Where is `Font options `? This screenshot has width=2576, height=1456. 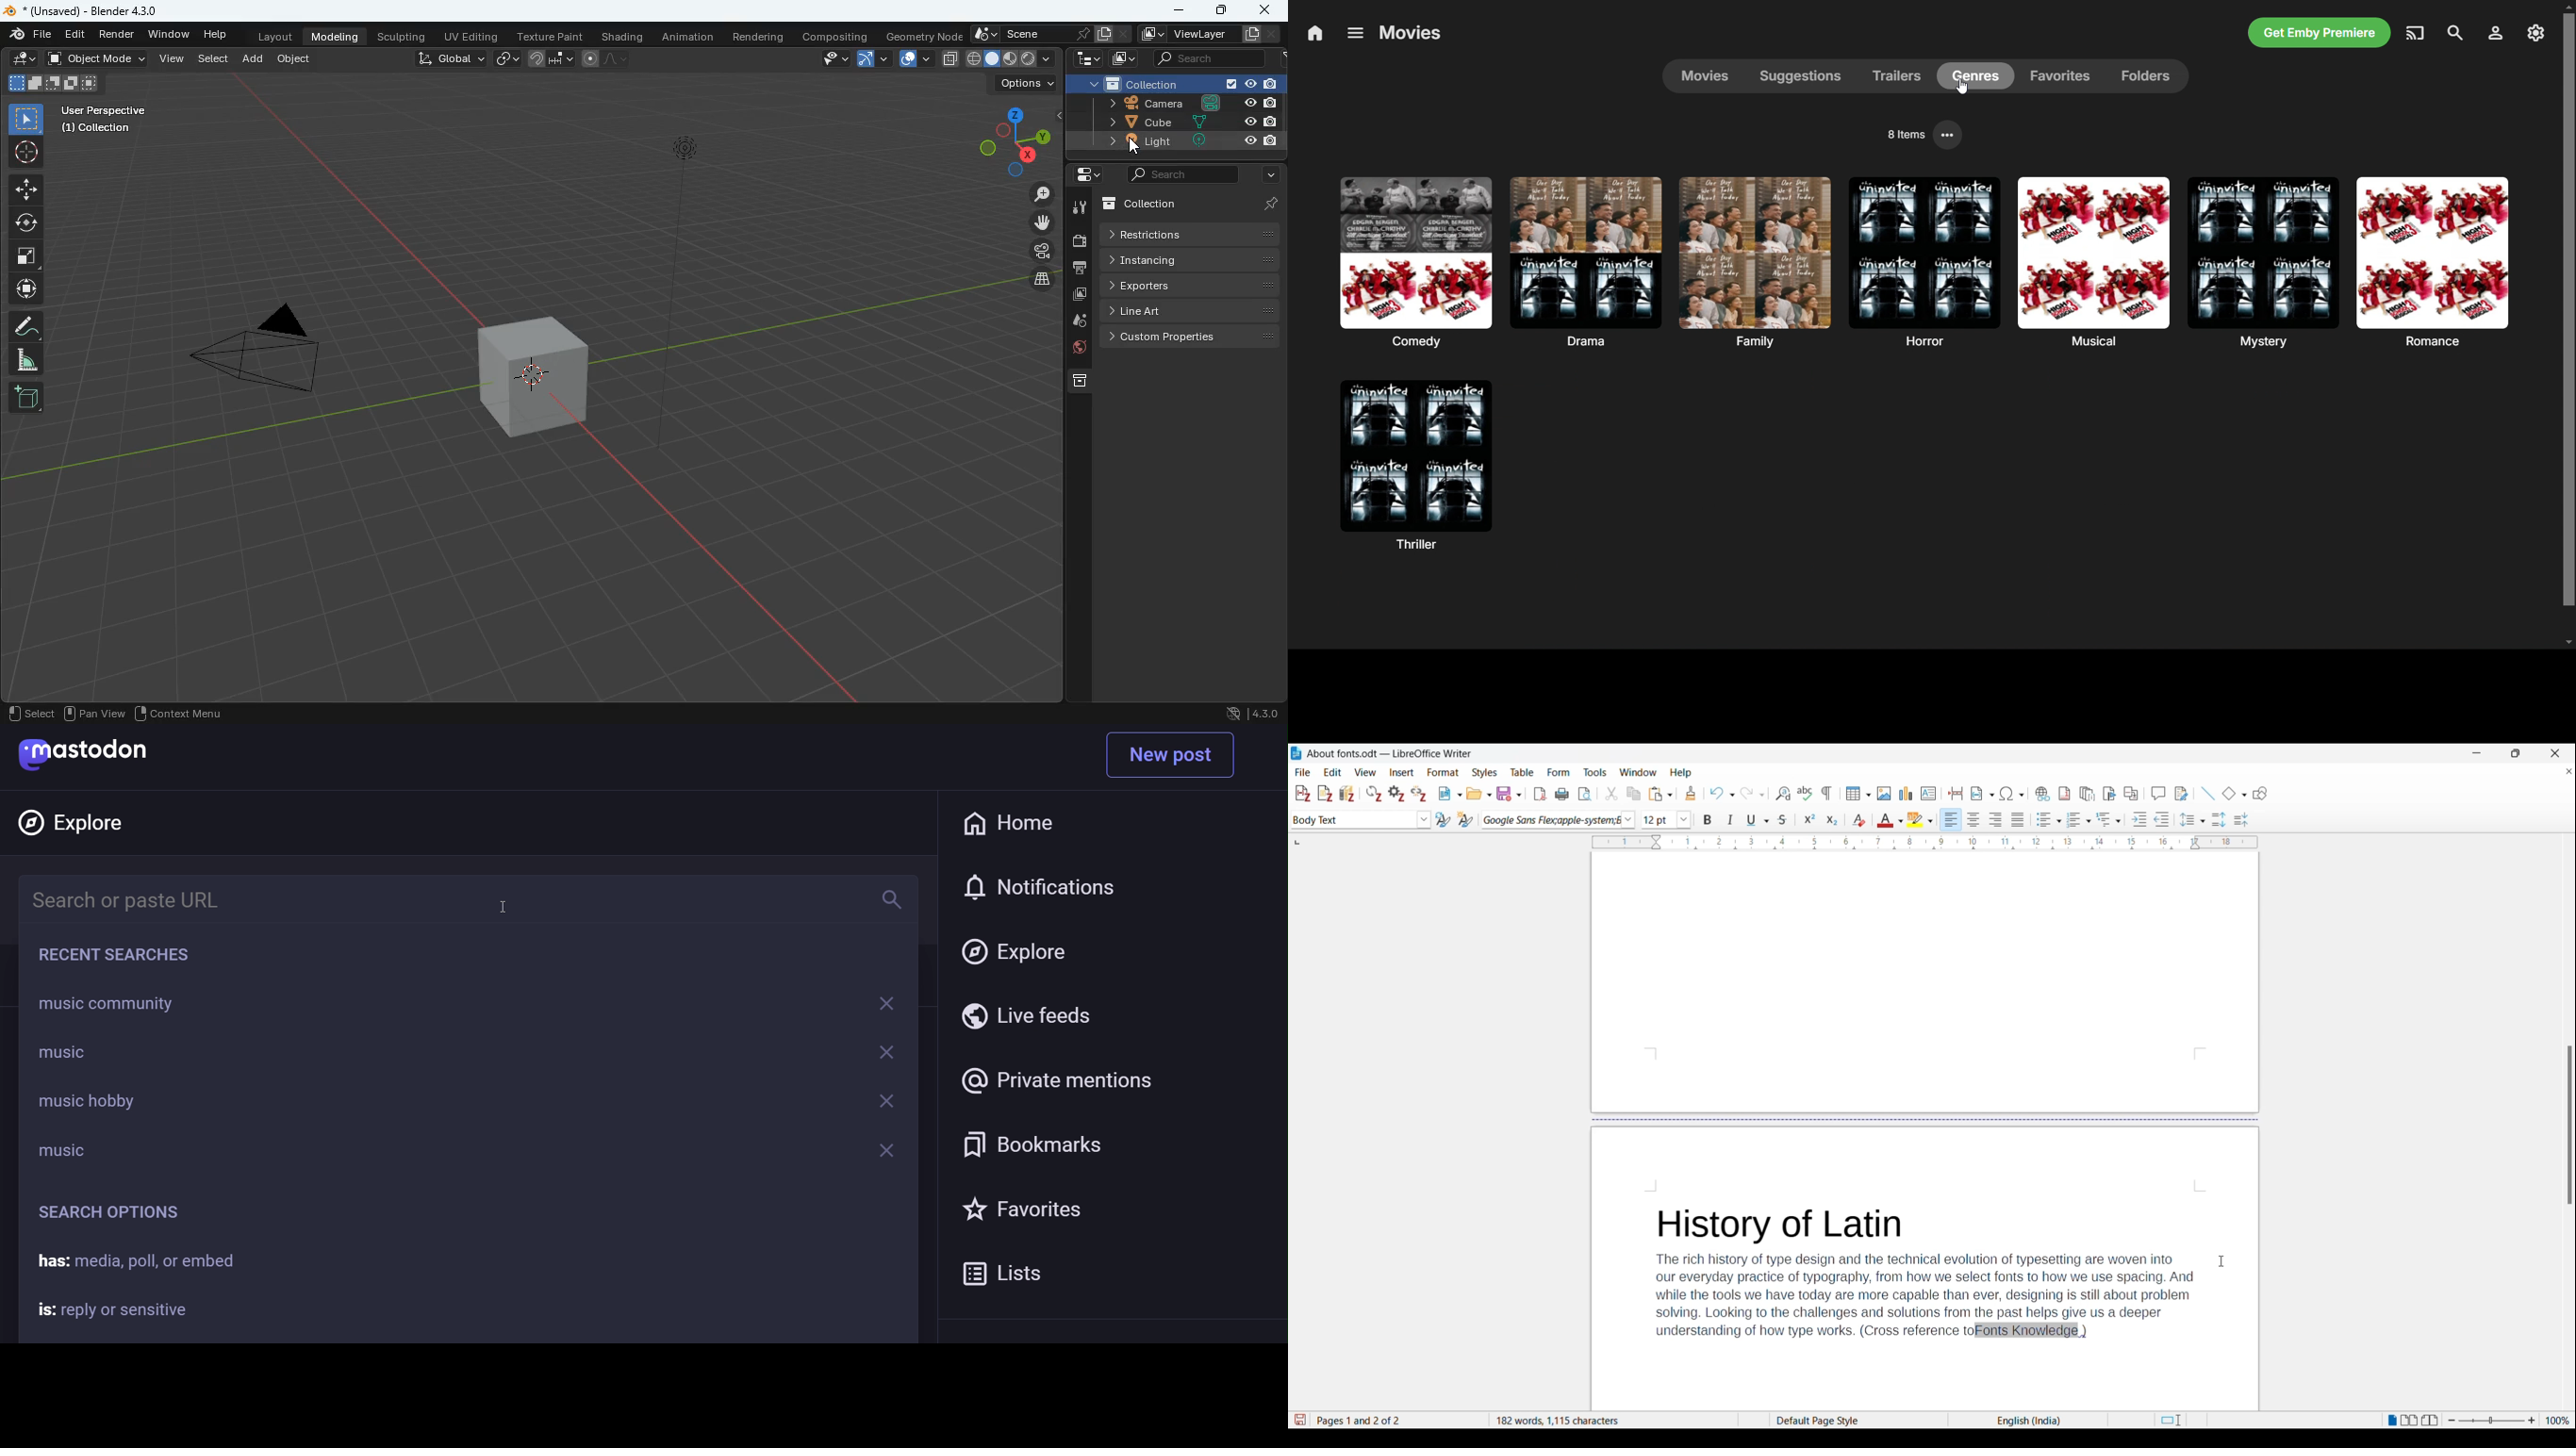 Font options  is located at coordinates (1628, 821).